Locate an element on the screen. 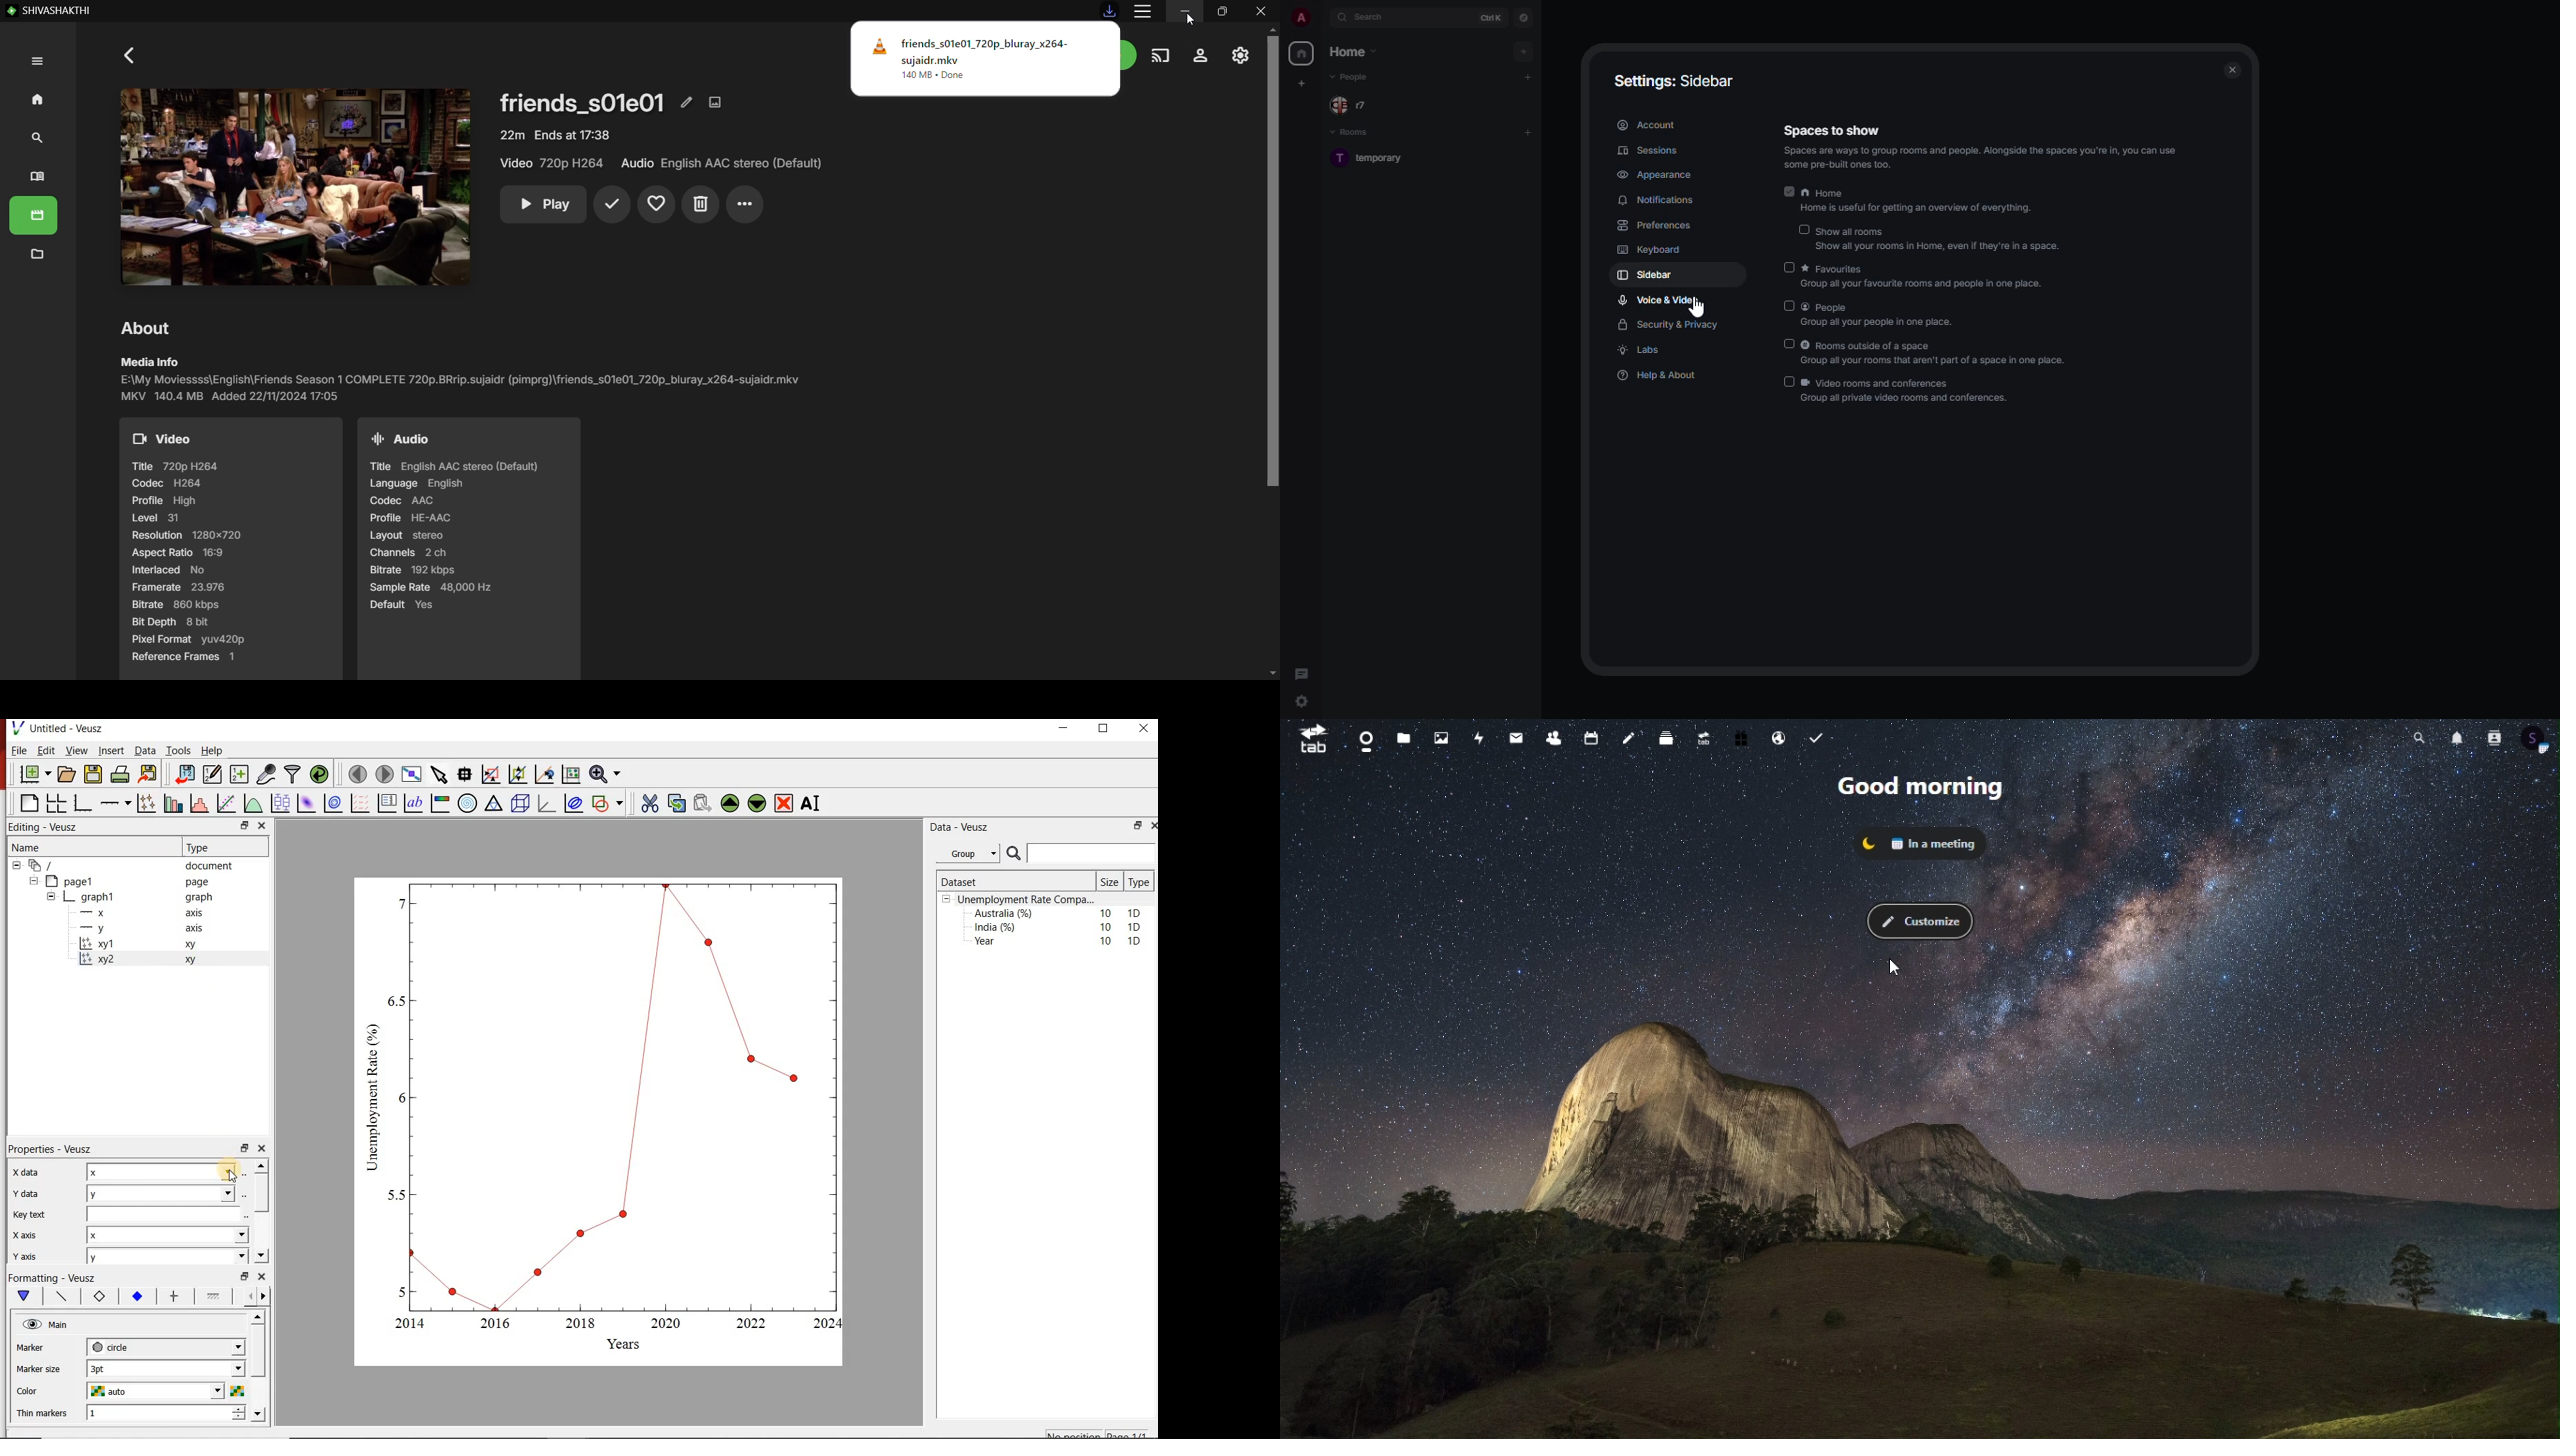  expand is located at coordinates (1322, 17).